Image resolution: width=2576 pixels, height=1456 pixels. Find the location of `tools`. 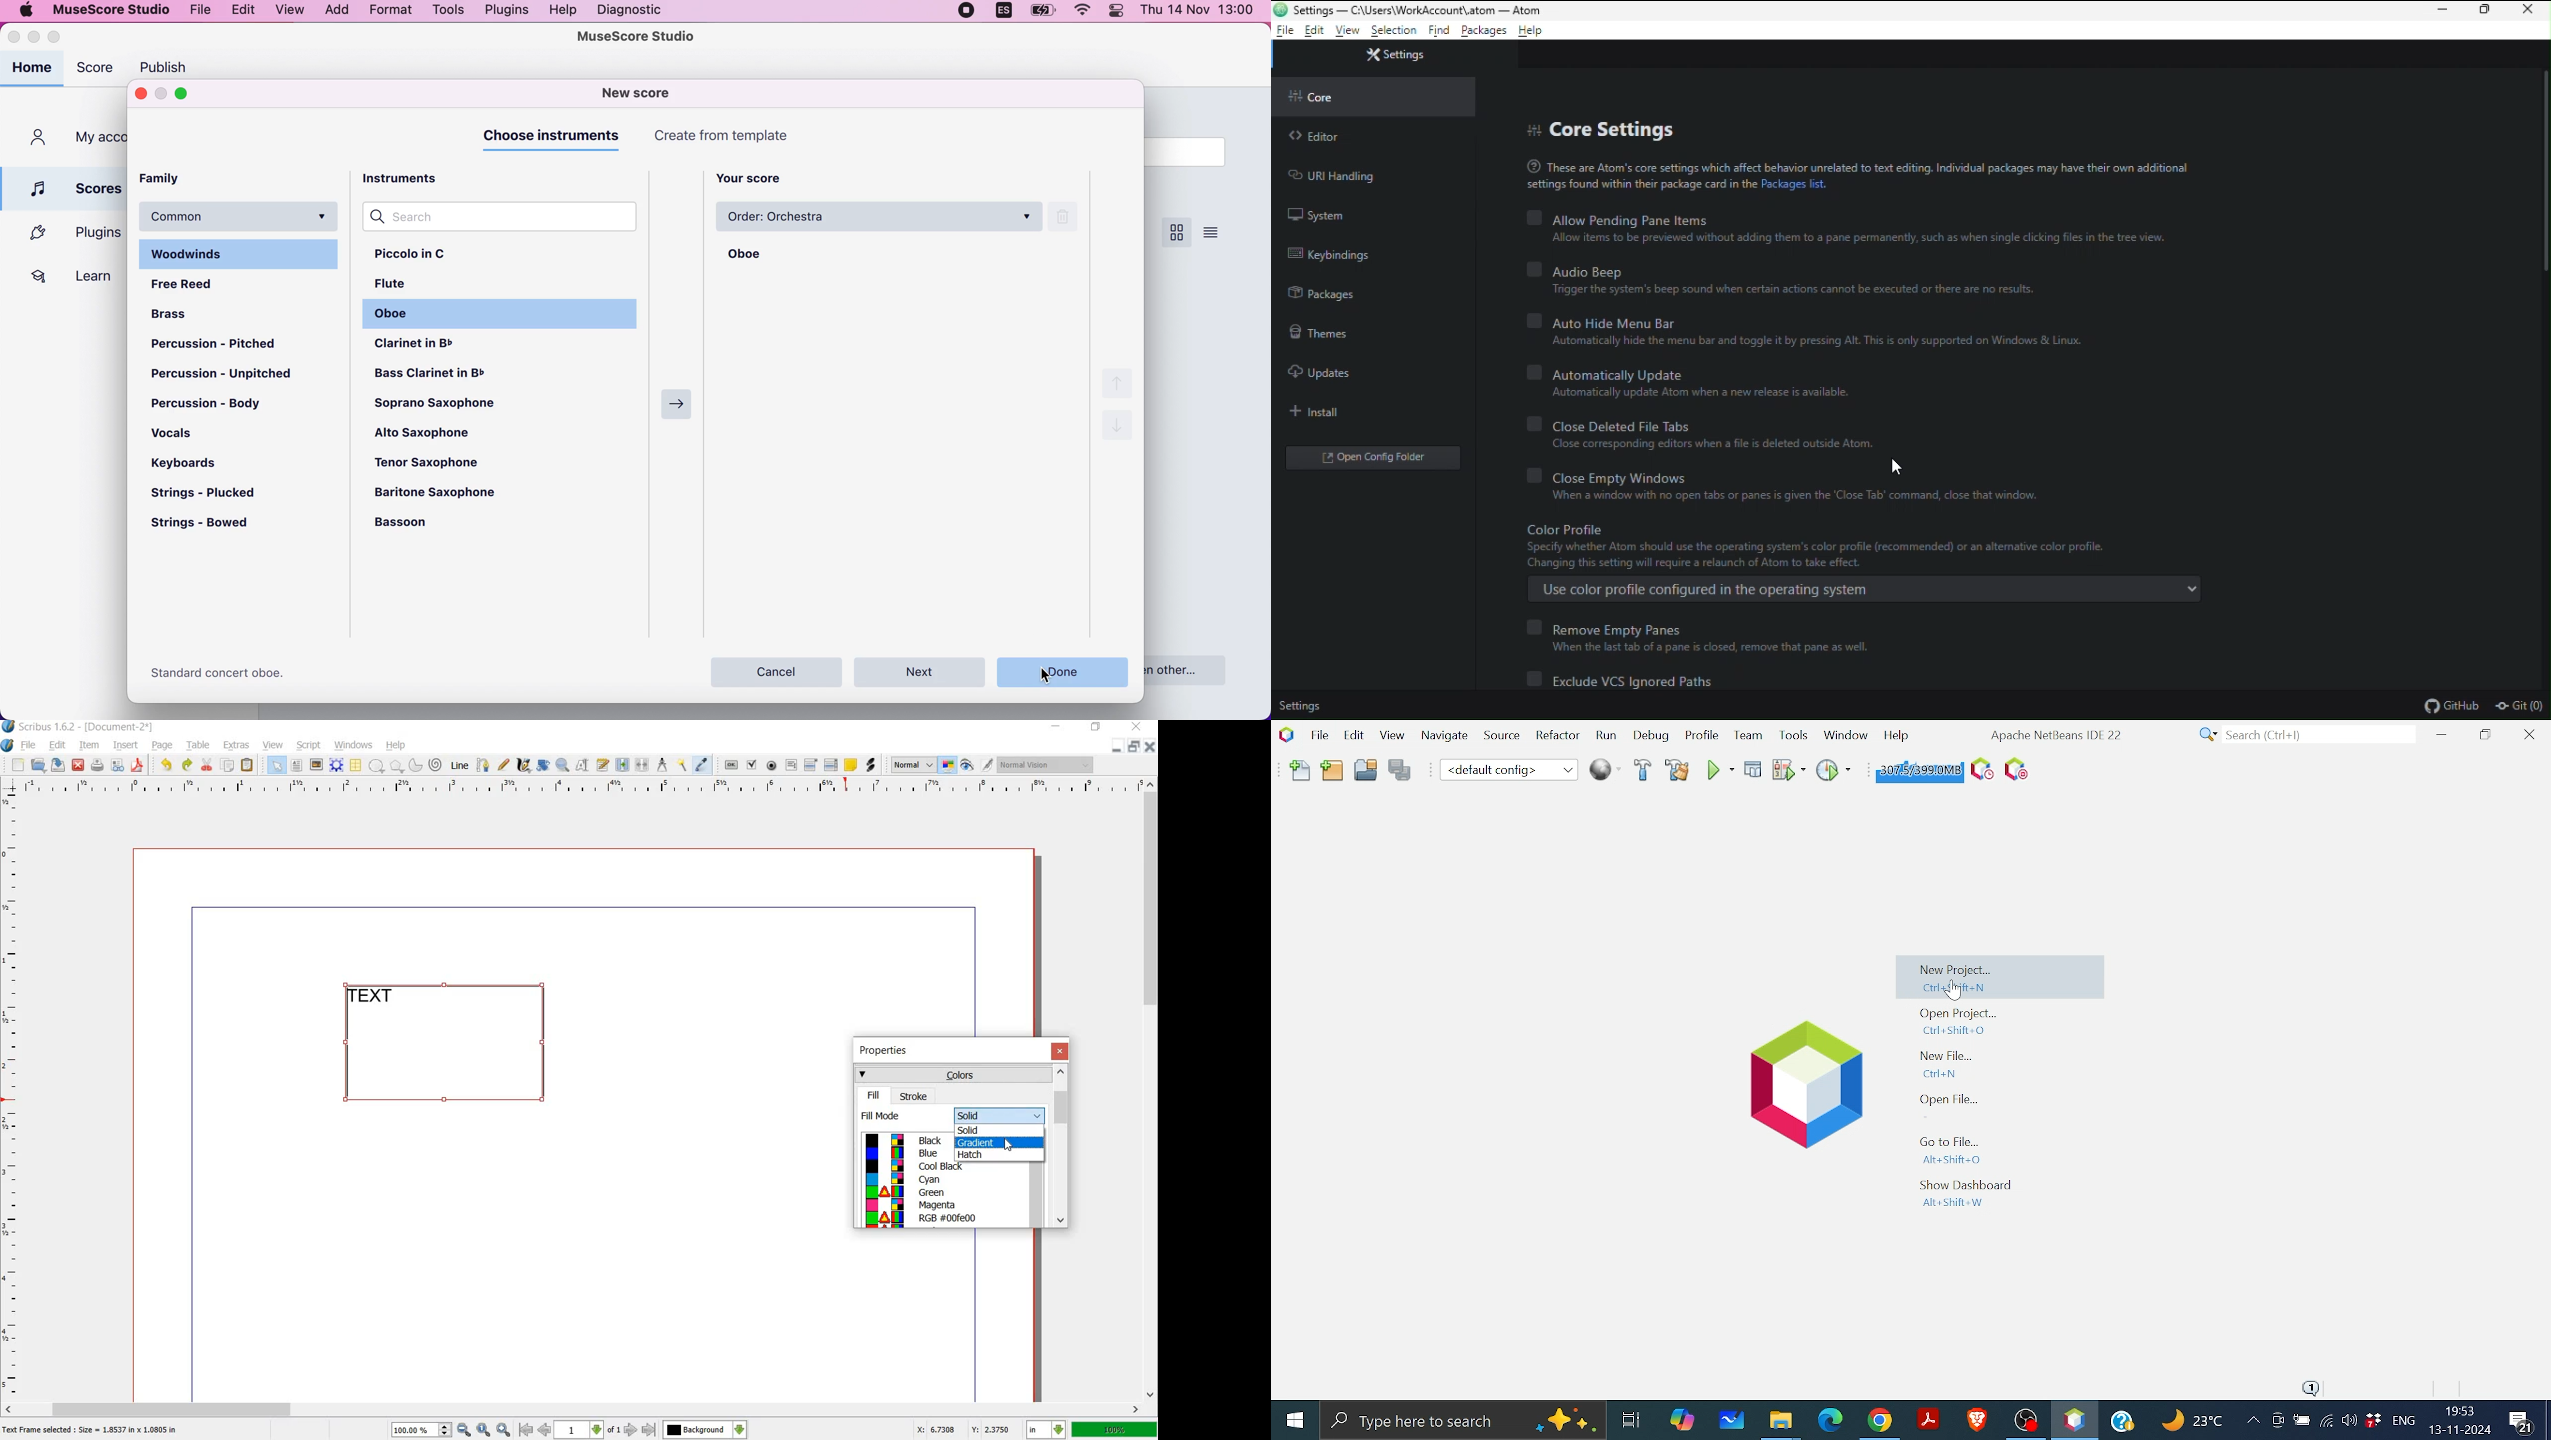

tools is located at coordinates (450, 11).